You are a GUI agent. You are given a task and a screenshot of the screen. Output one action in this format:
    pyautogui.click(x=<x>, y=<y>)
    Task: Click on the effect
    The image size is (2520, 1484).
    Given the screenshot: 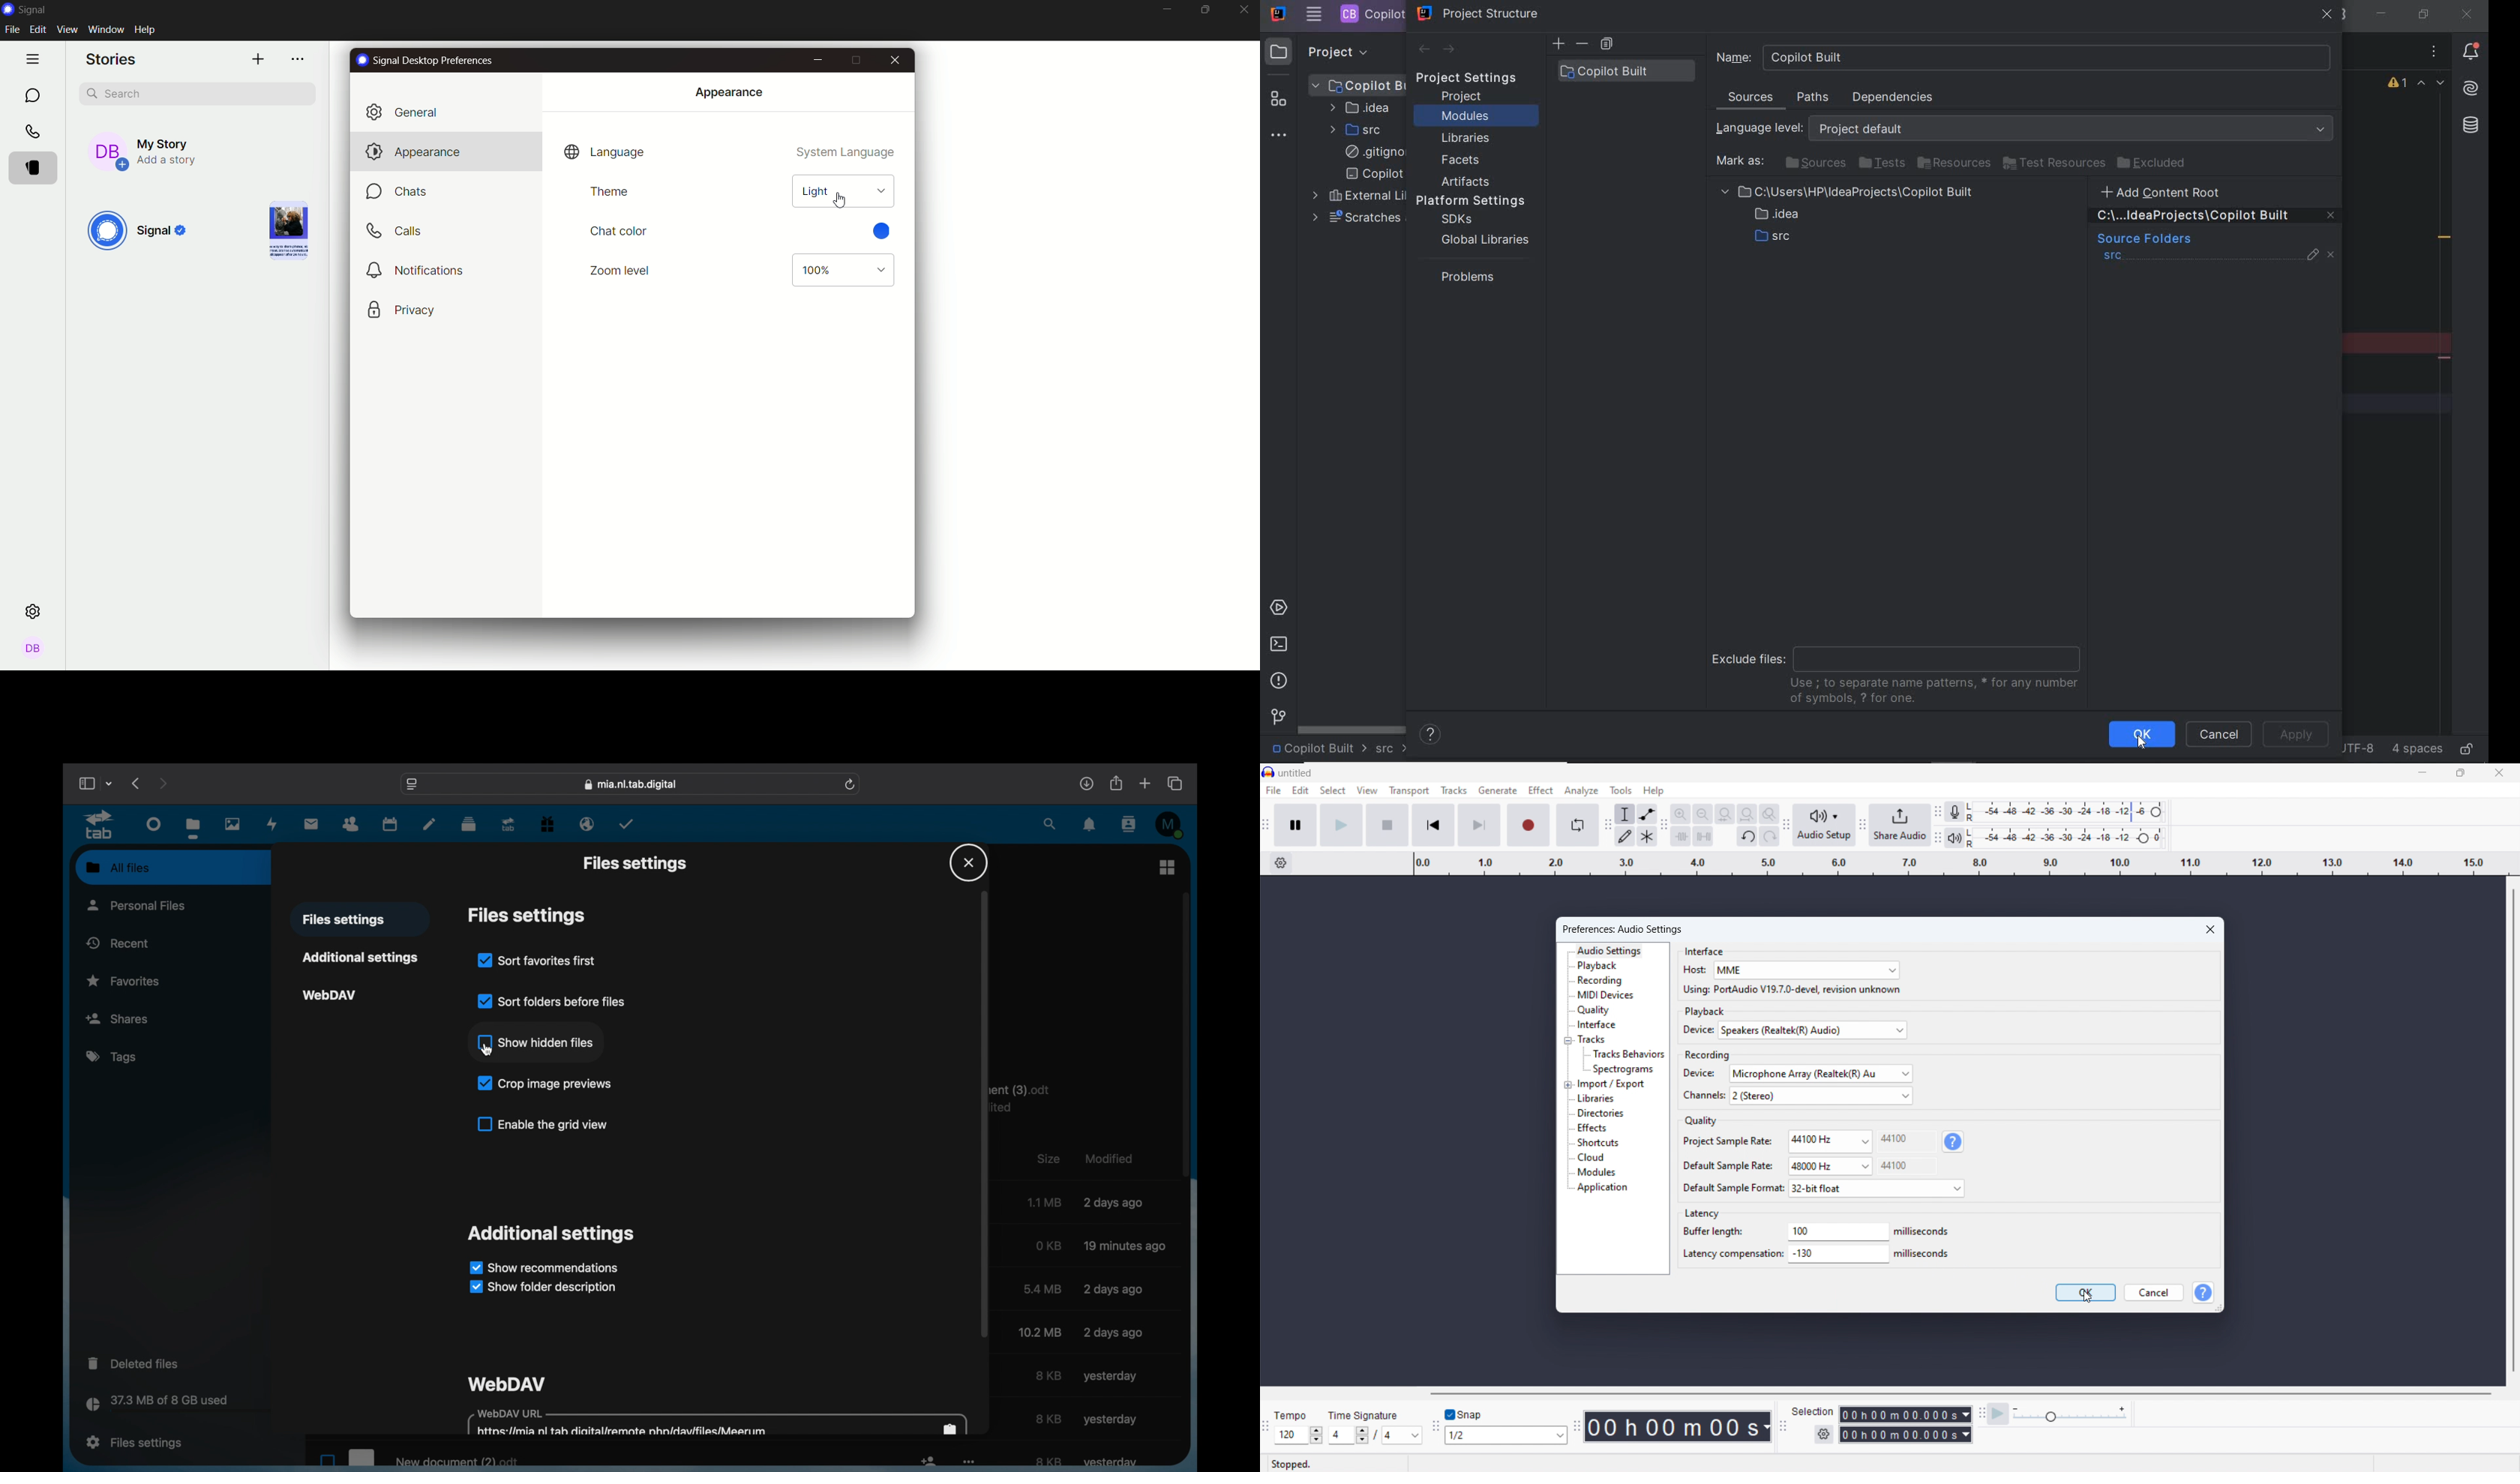 What is the action you would take?
    pyautogui.click(x=1540, y=790)
    